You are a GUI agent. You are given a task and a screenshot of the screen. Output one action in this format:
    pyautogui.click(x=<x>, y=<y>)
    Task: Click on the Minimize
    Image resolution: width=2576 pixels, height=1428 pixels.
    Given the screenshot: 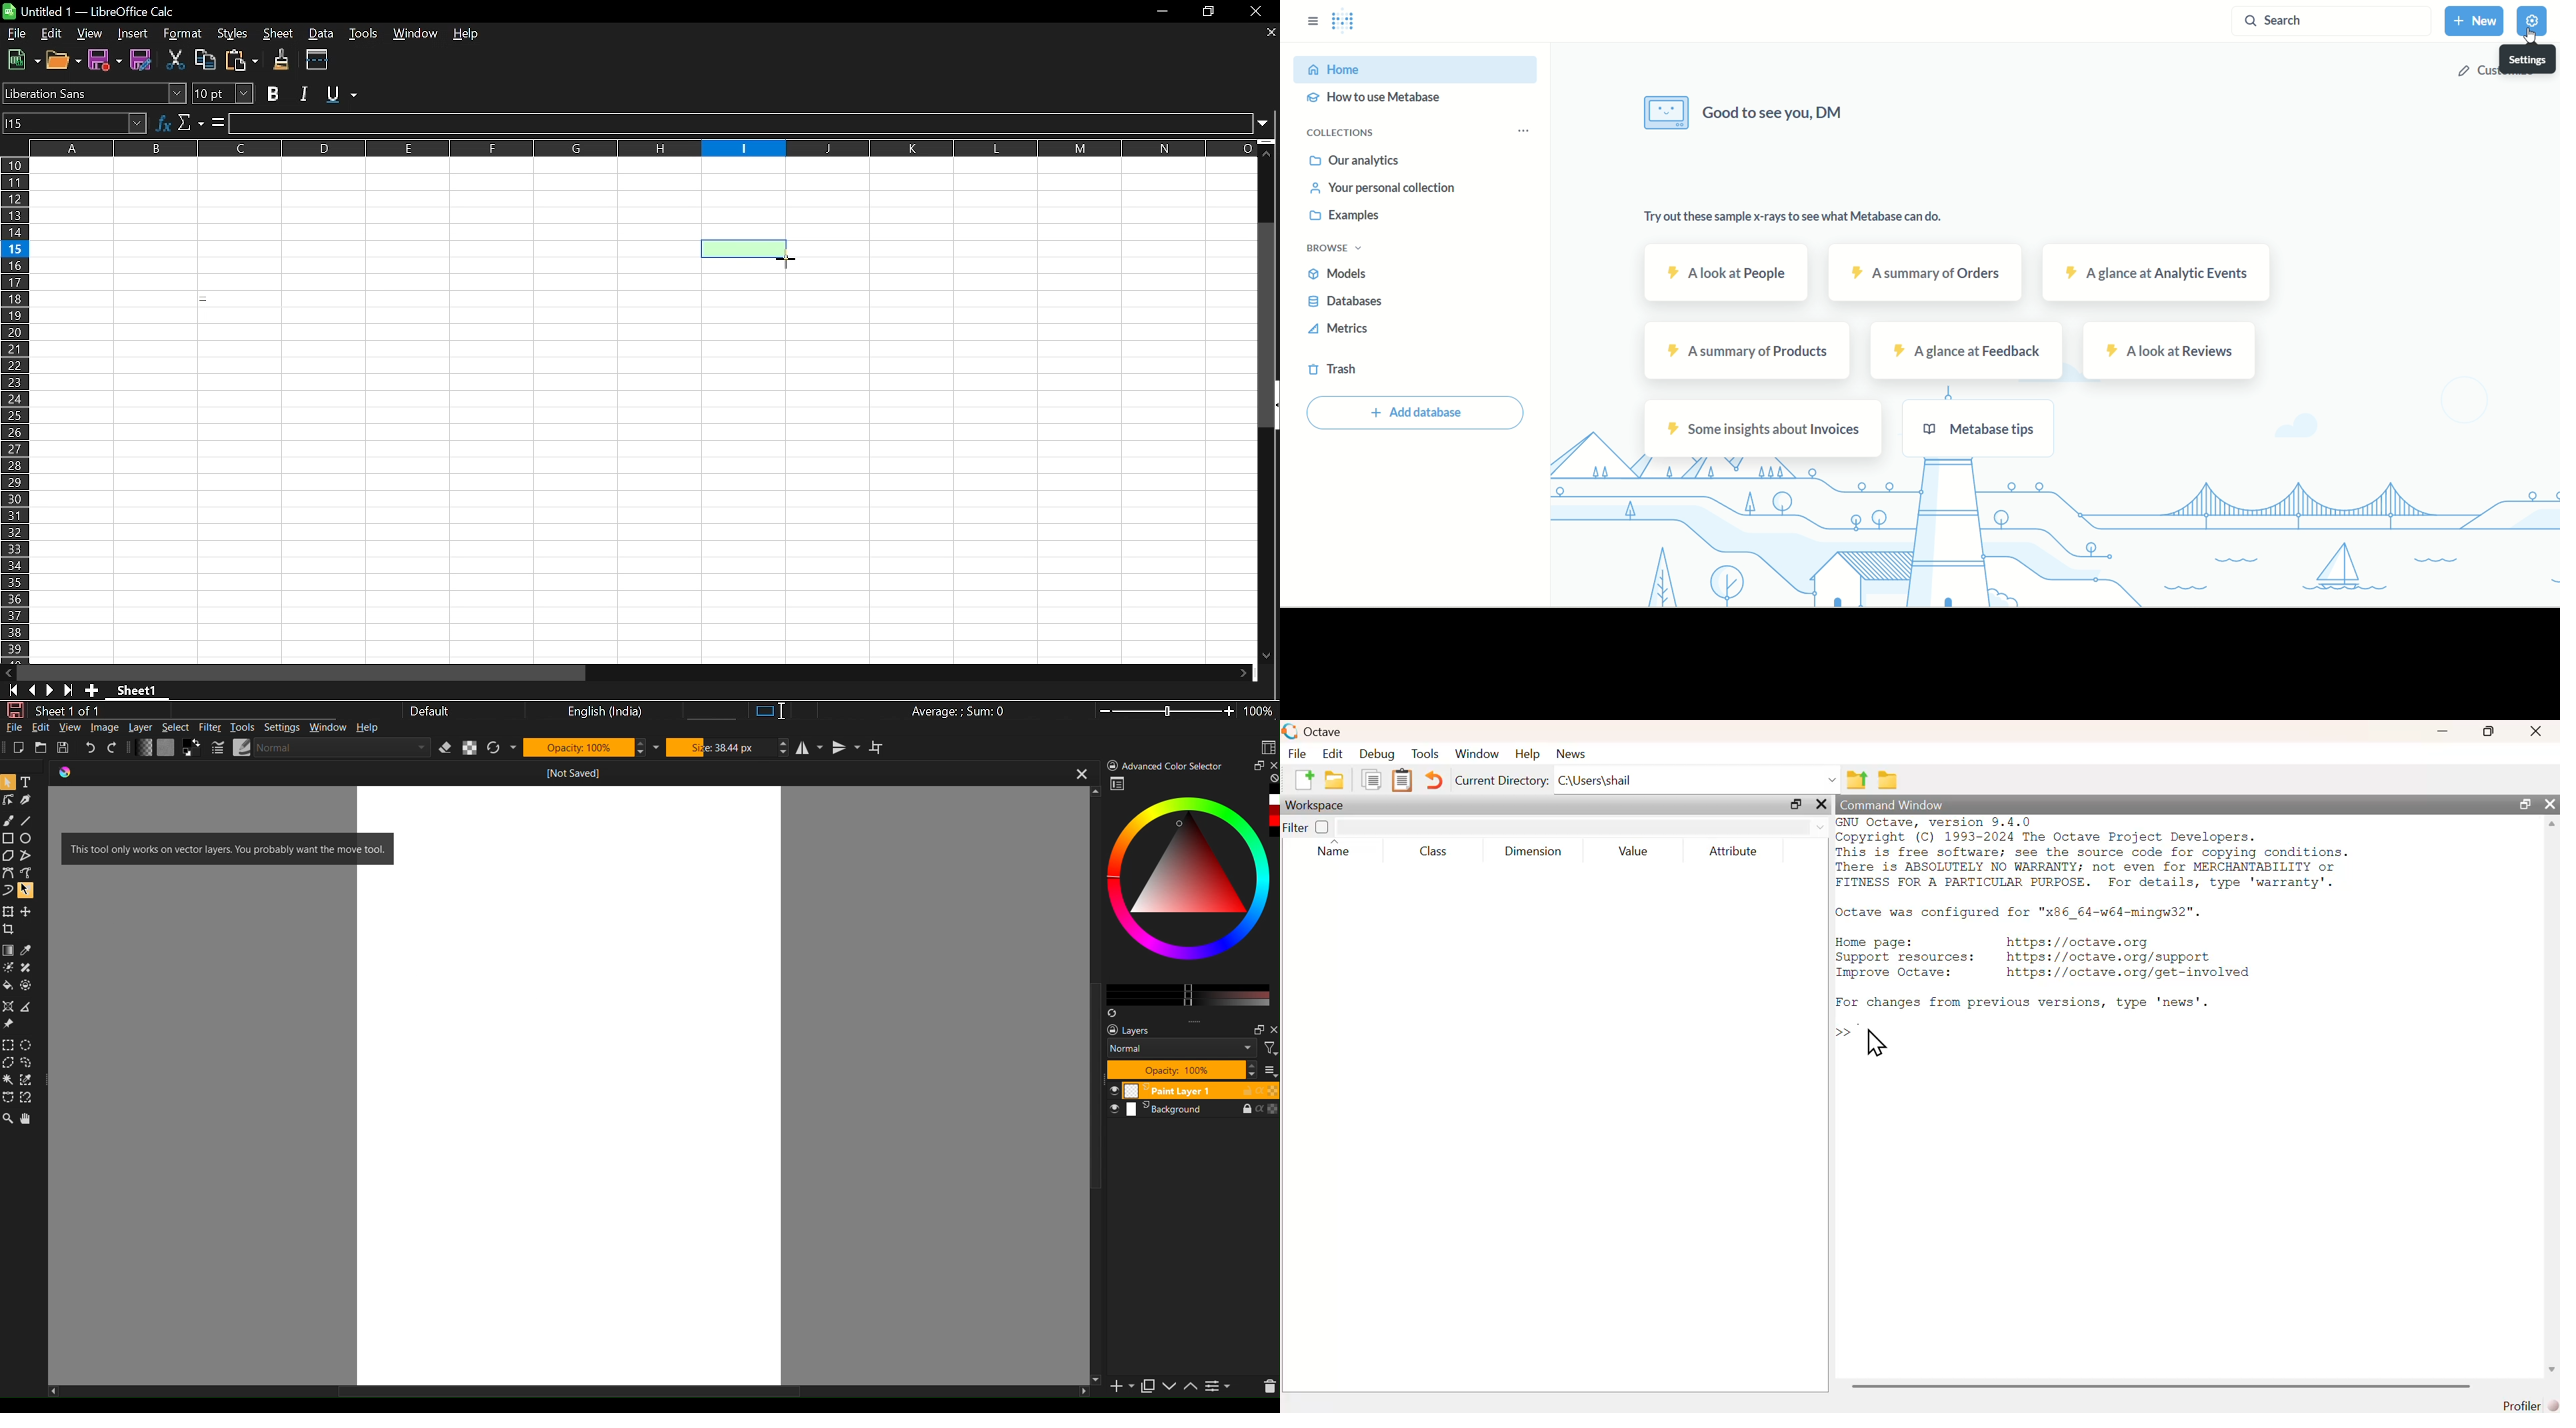 What is the action you would take?
    pyautogui.click(x=1162, y=11)
    